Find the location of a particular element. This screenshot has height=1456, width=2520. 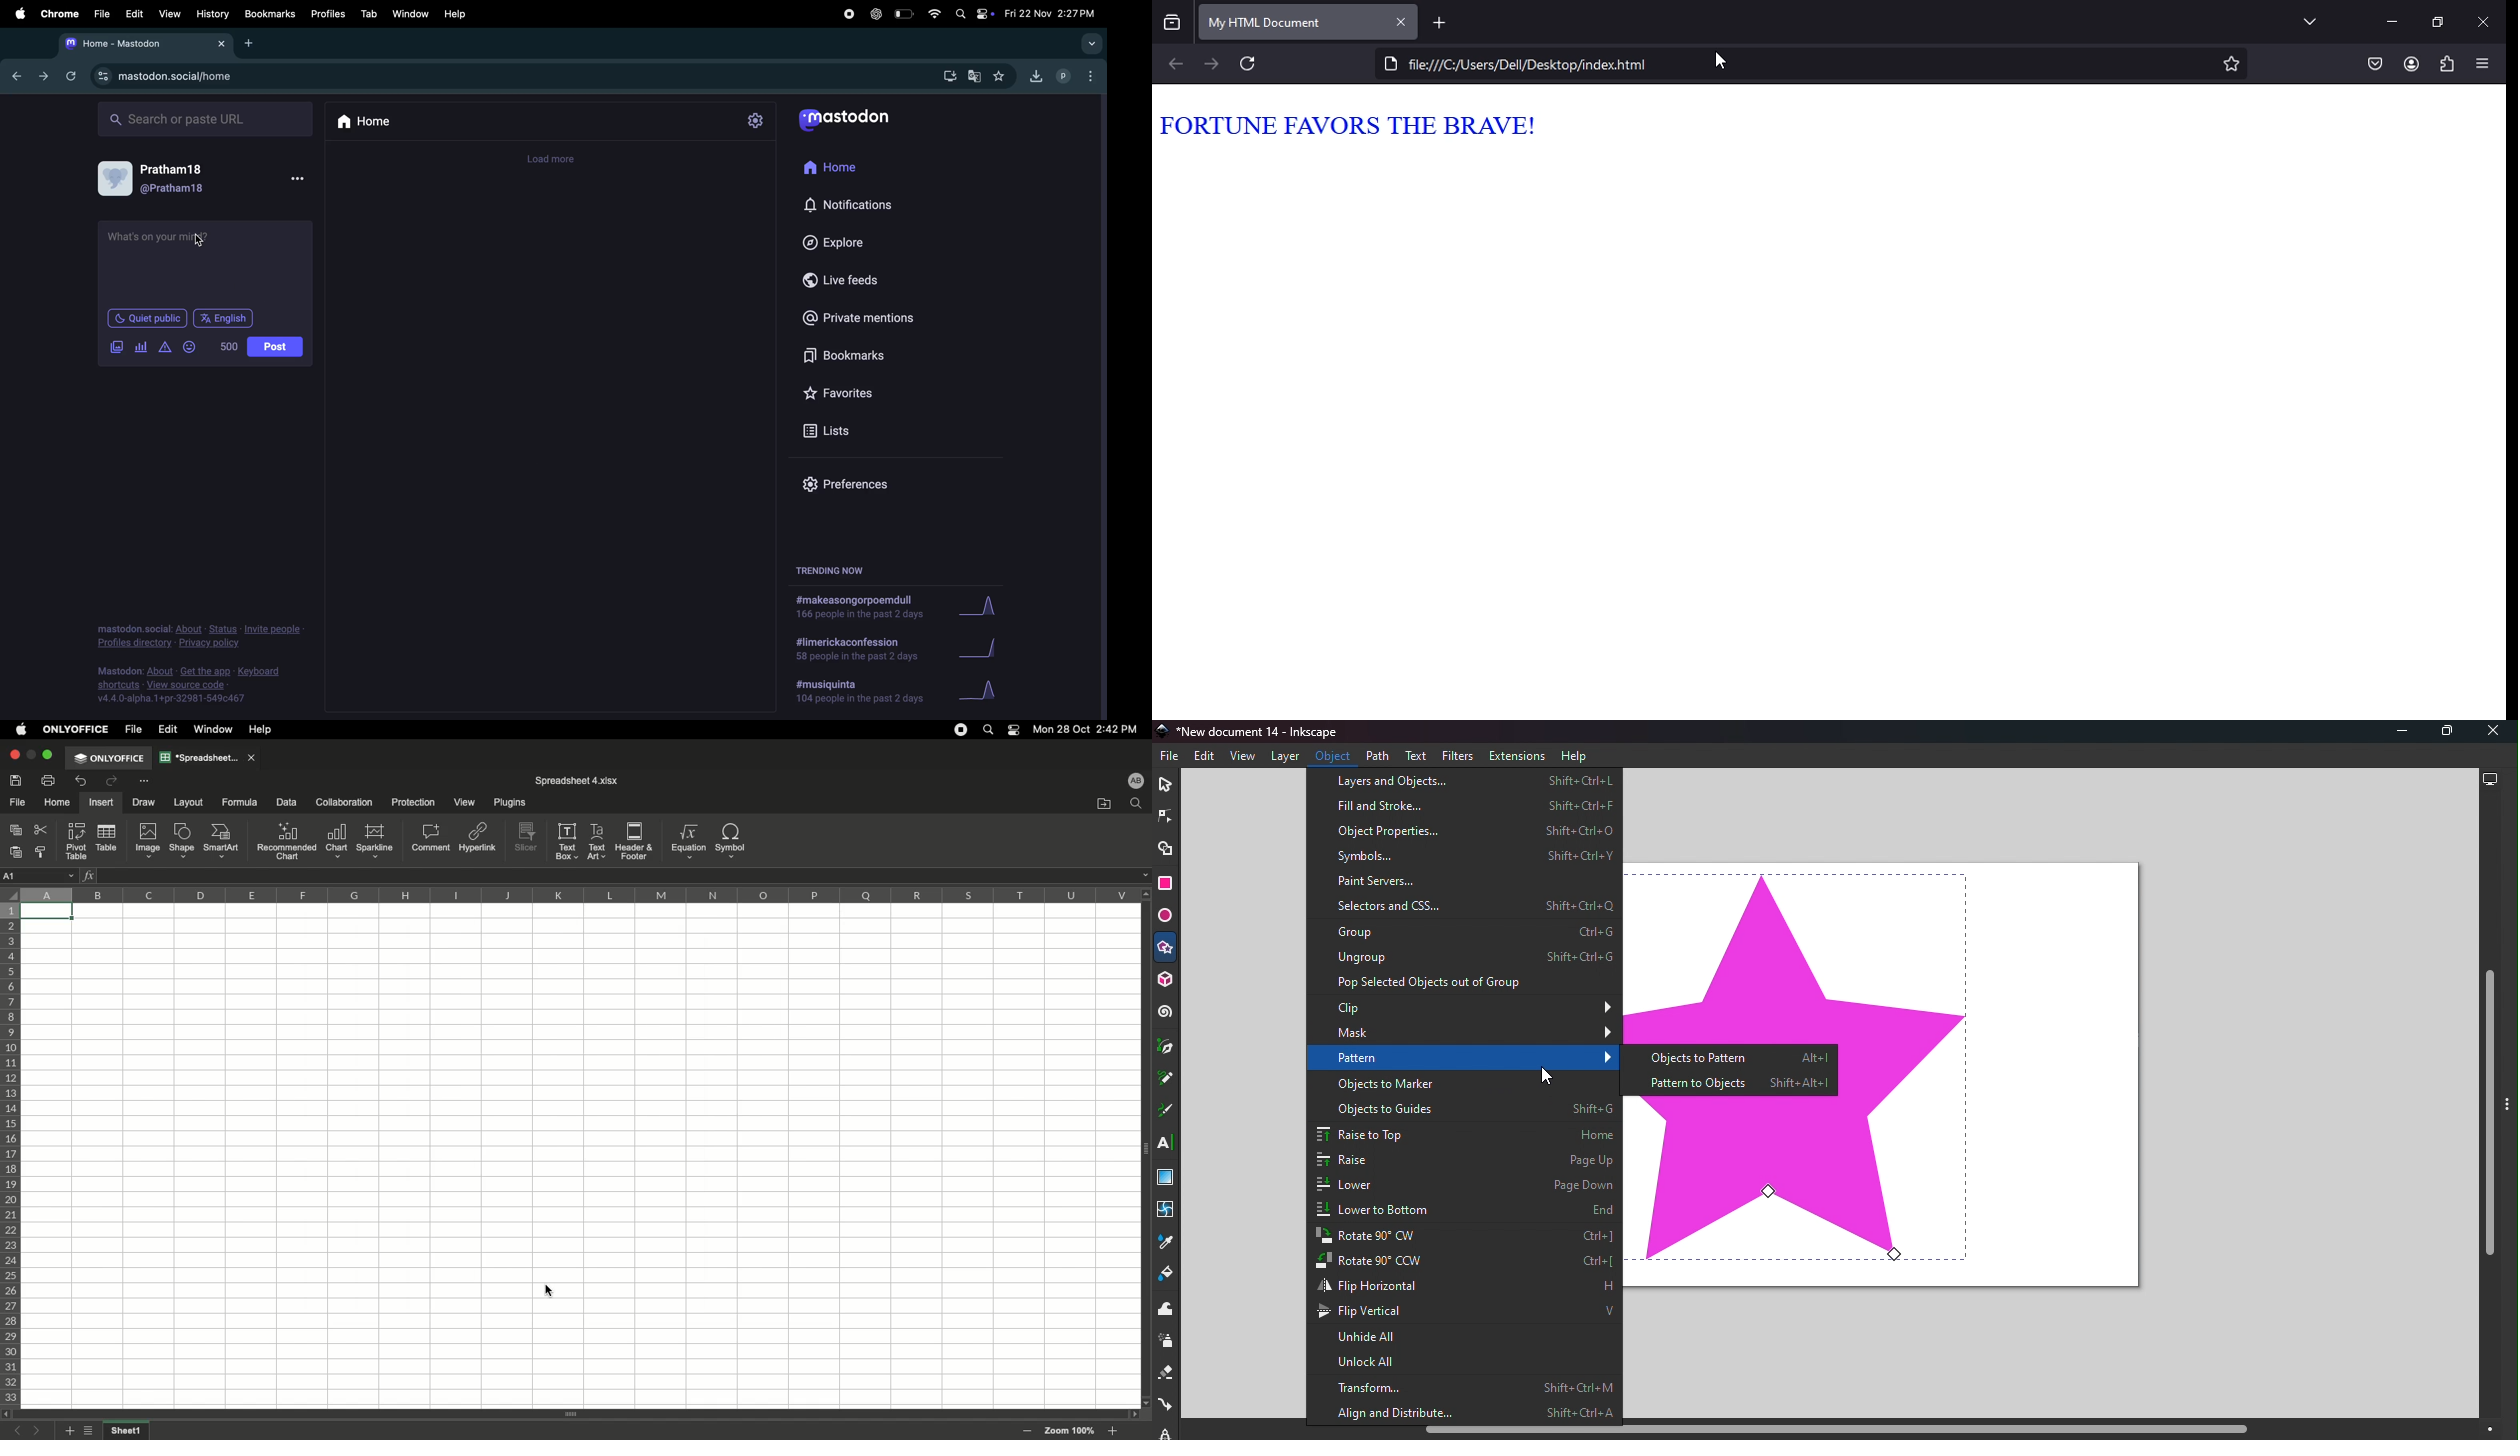

Comment is located at coordinates (432, 839).